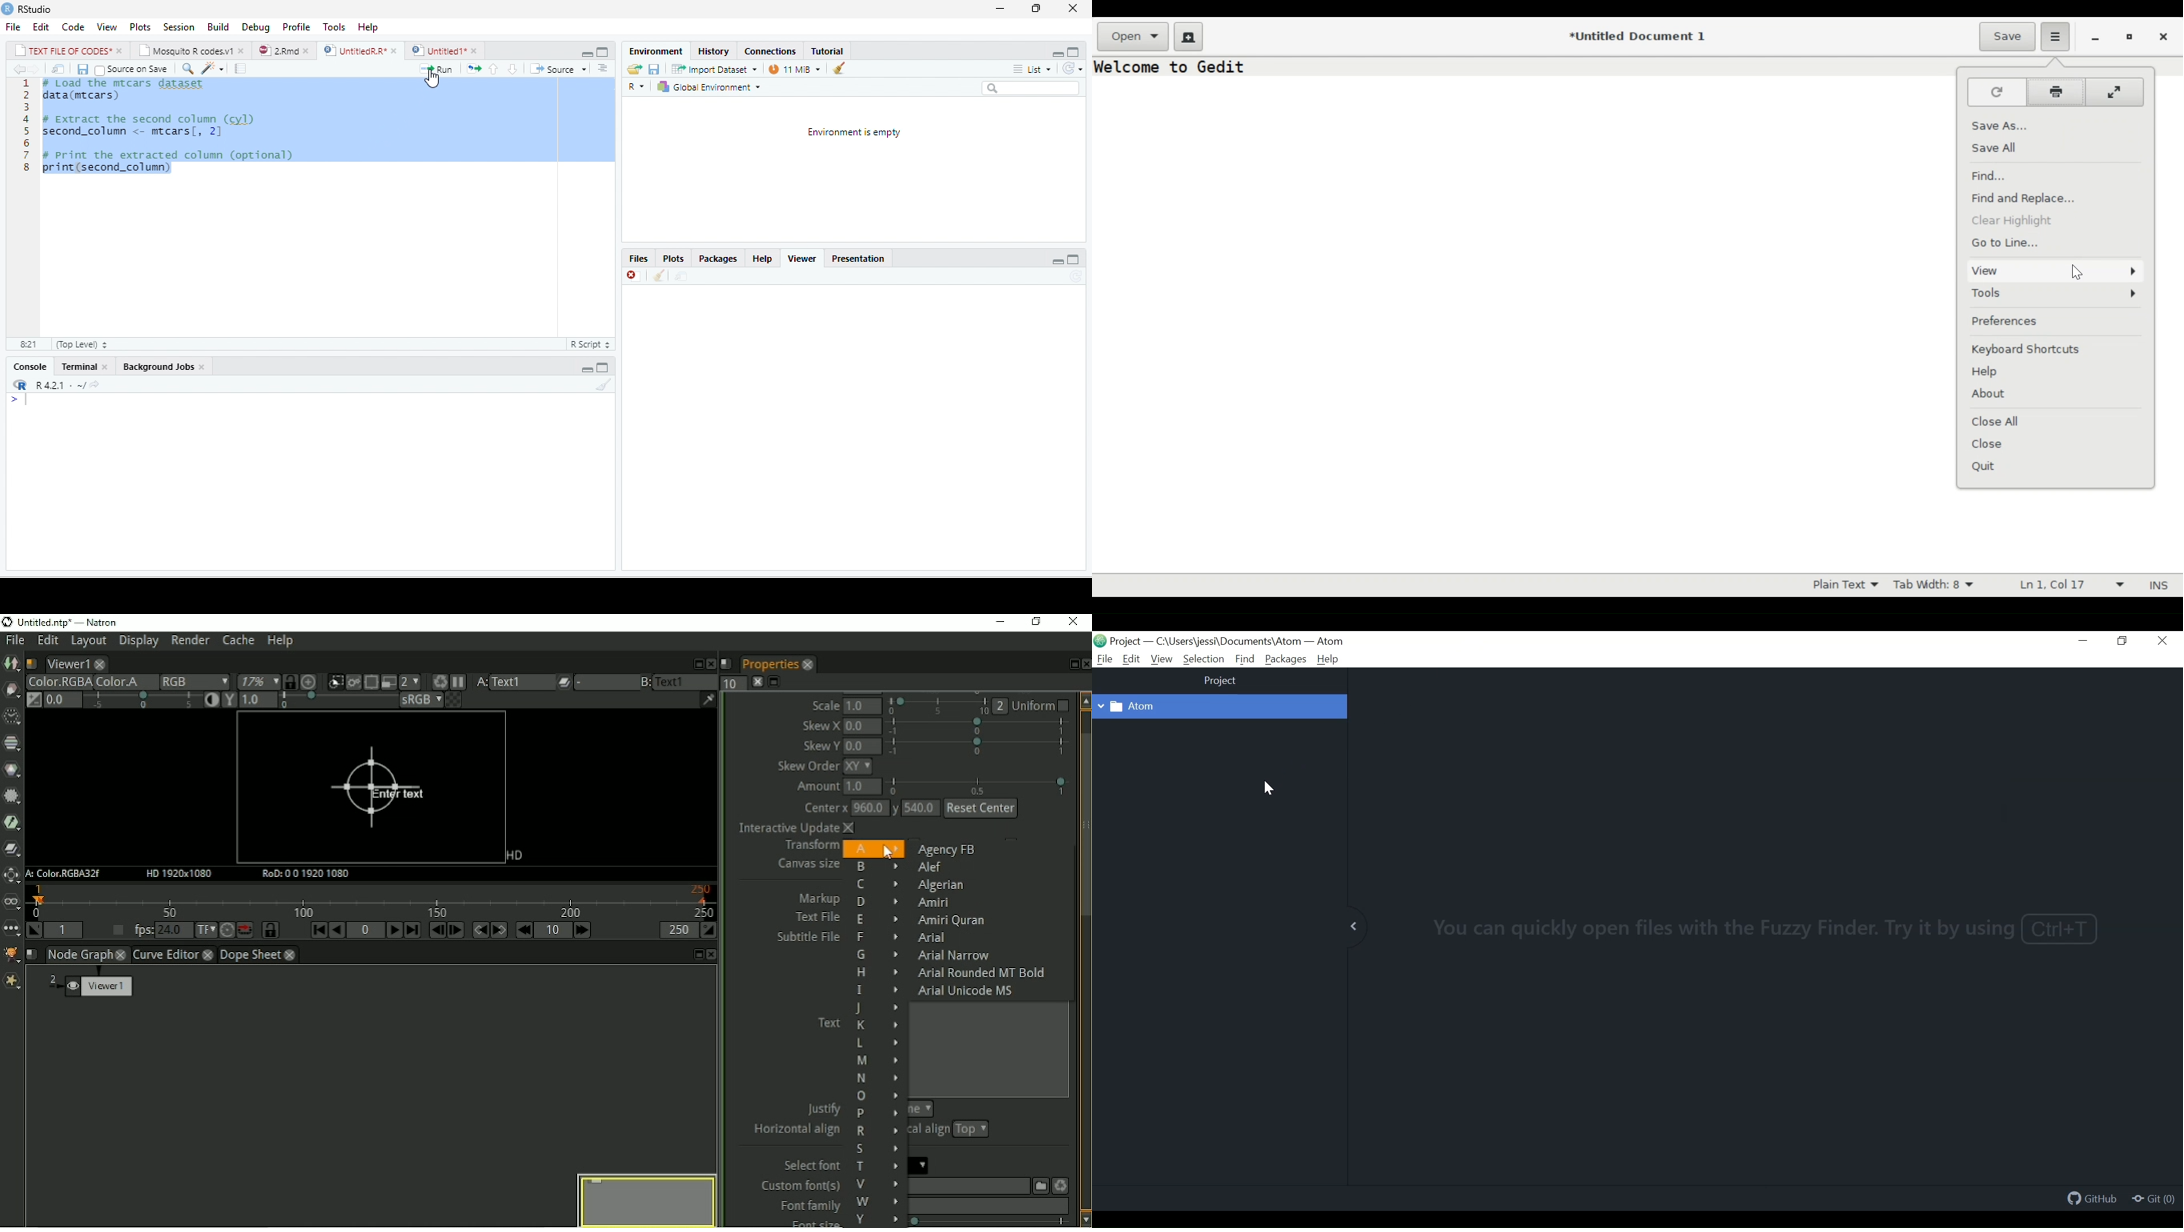 The height and width of the screenshot is (1232, 2184). I want to click on source, so click(551, 70).